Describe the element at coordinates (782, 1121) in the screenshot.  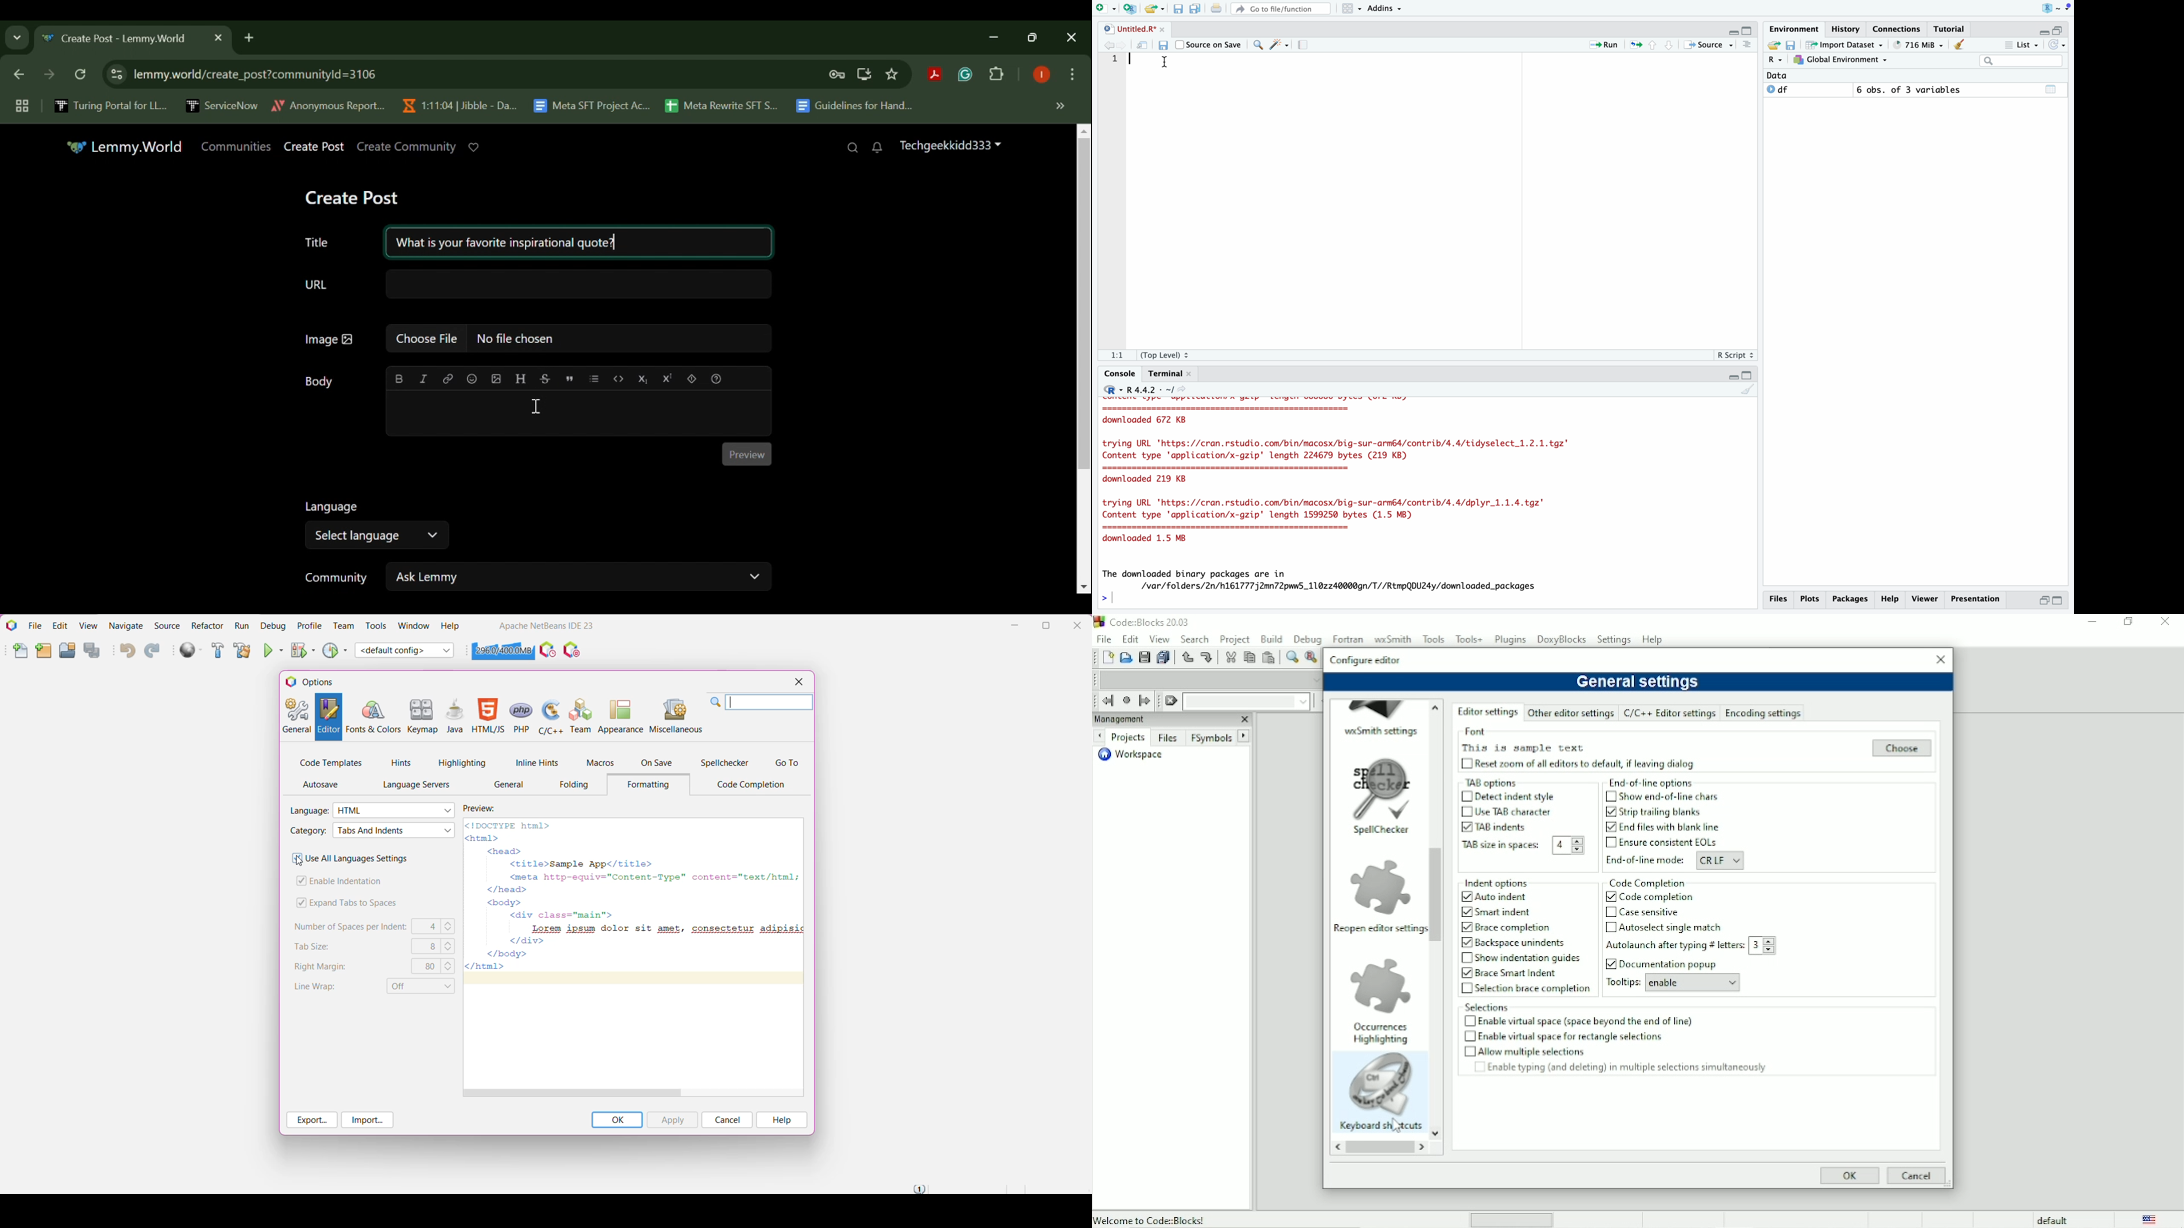
I see `Help` at that location.